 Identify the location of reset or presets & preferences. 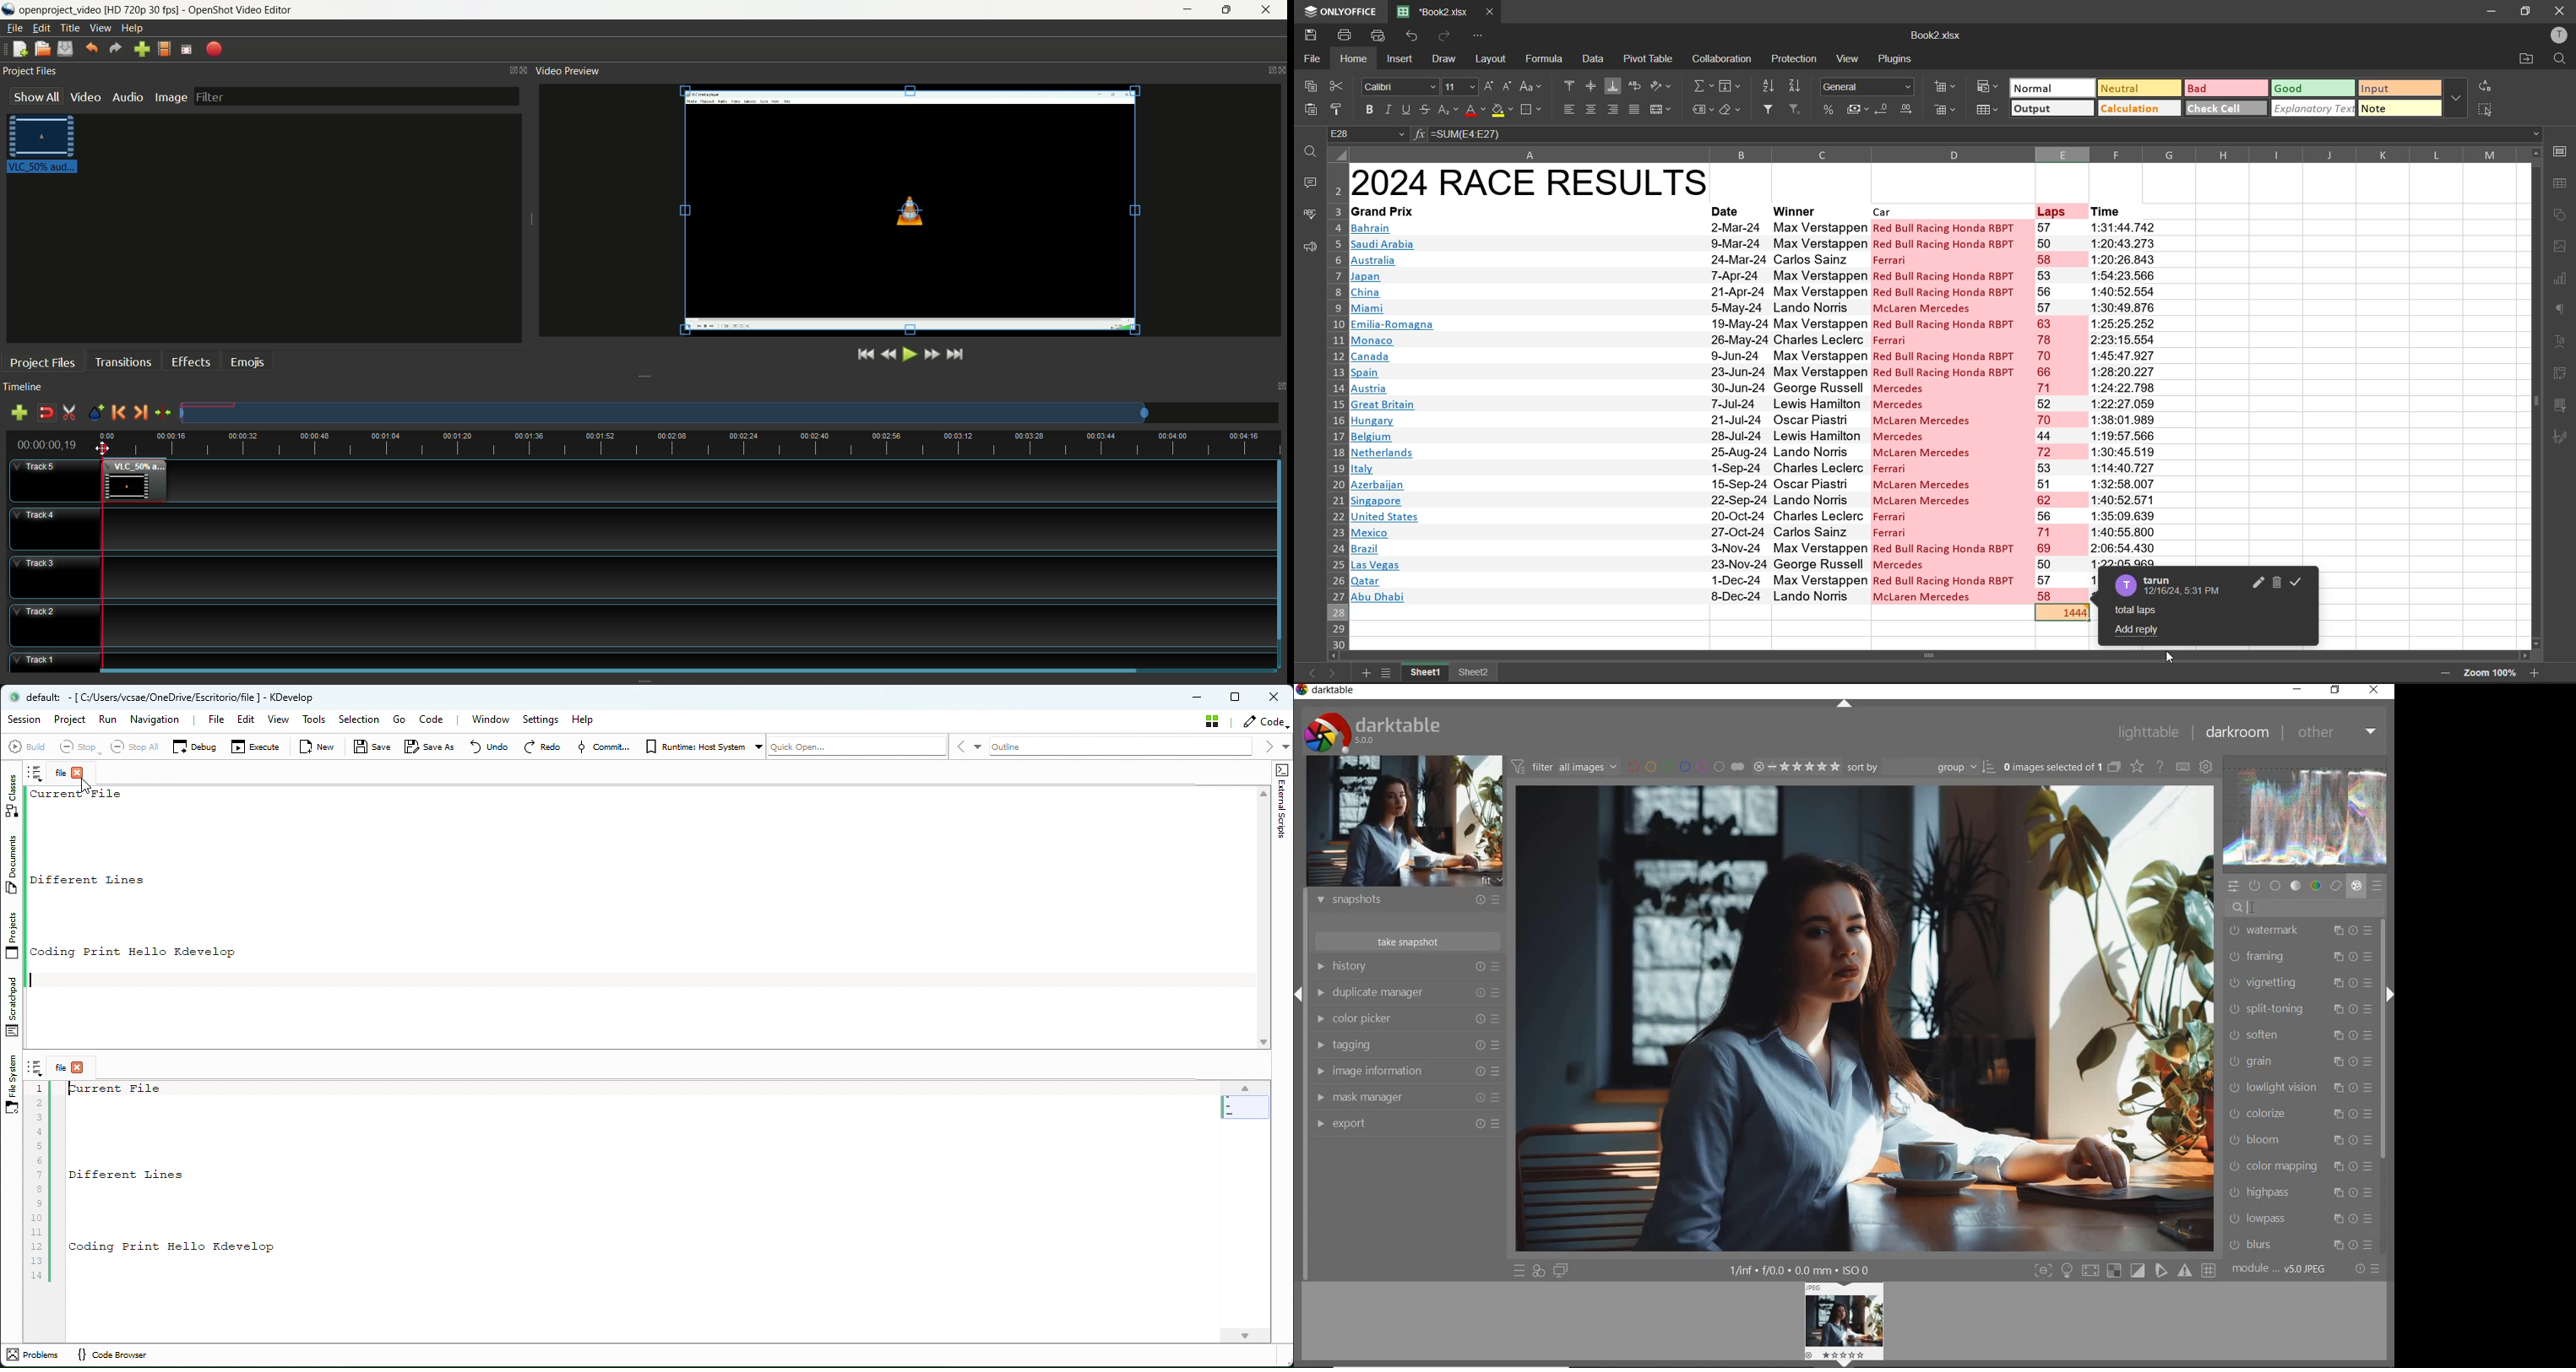
(2367, 1269).